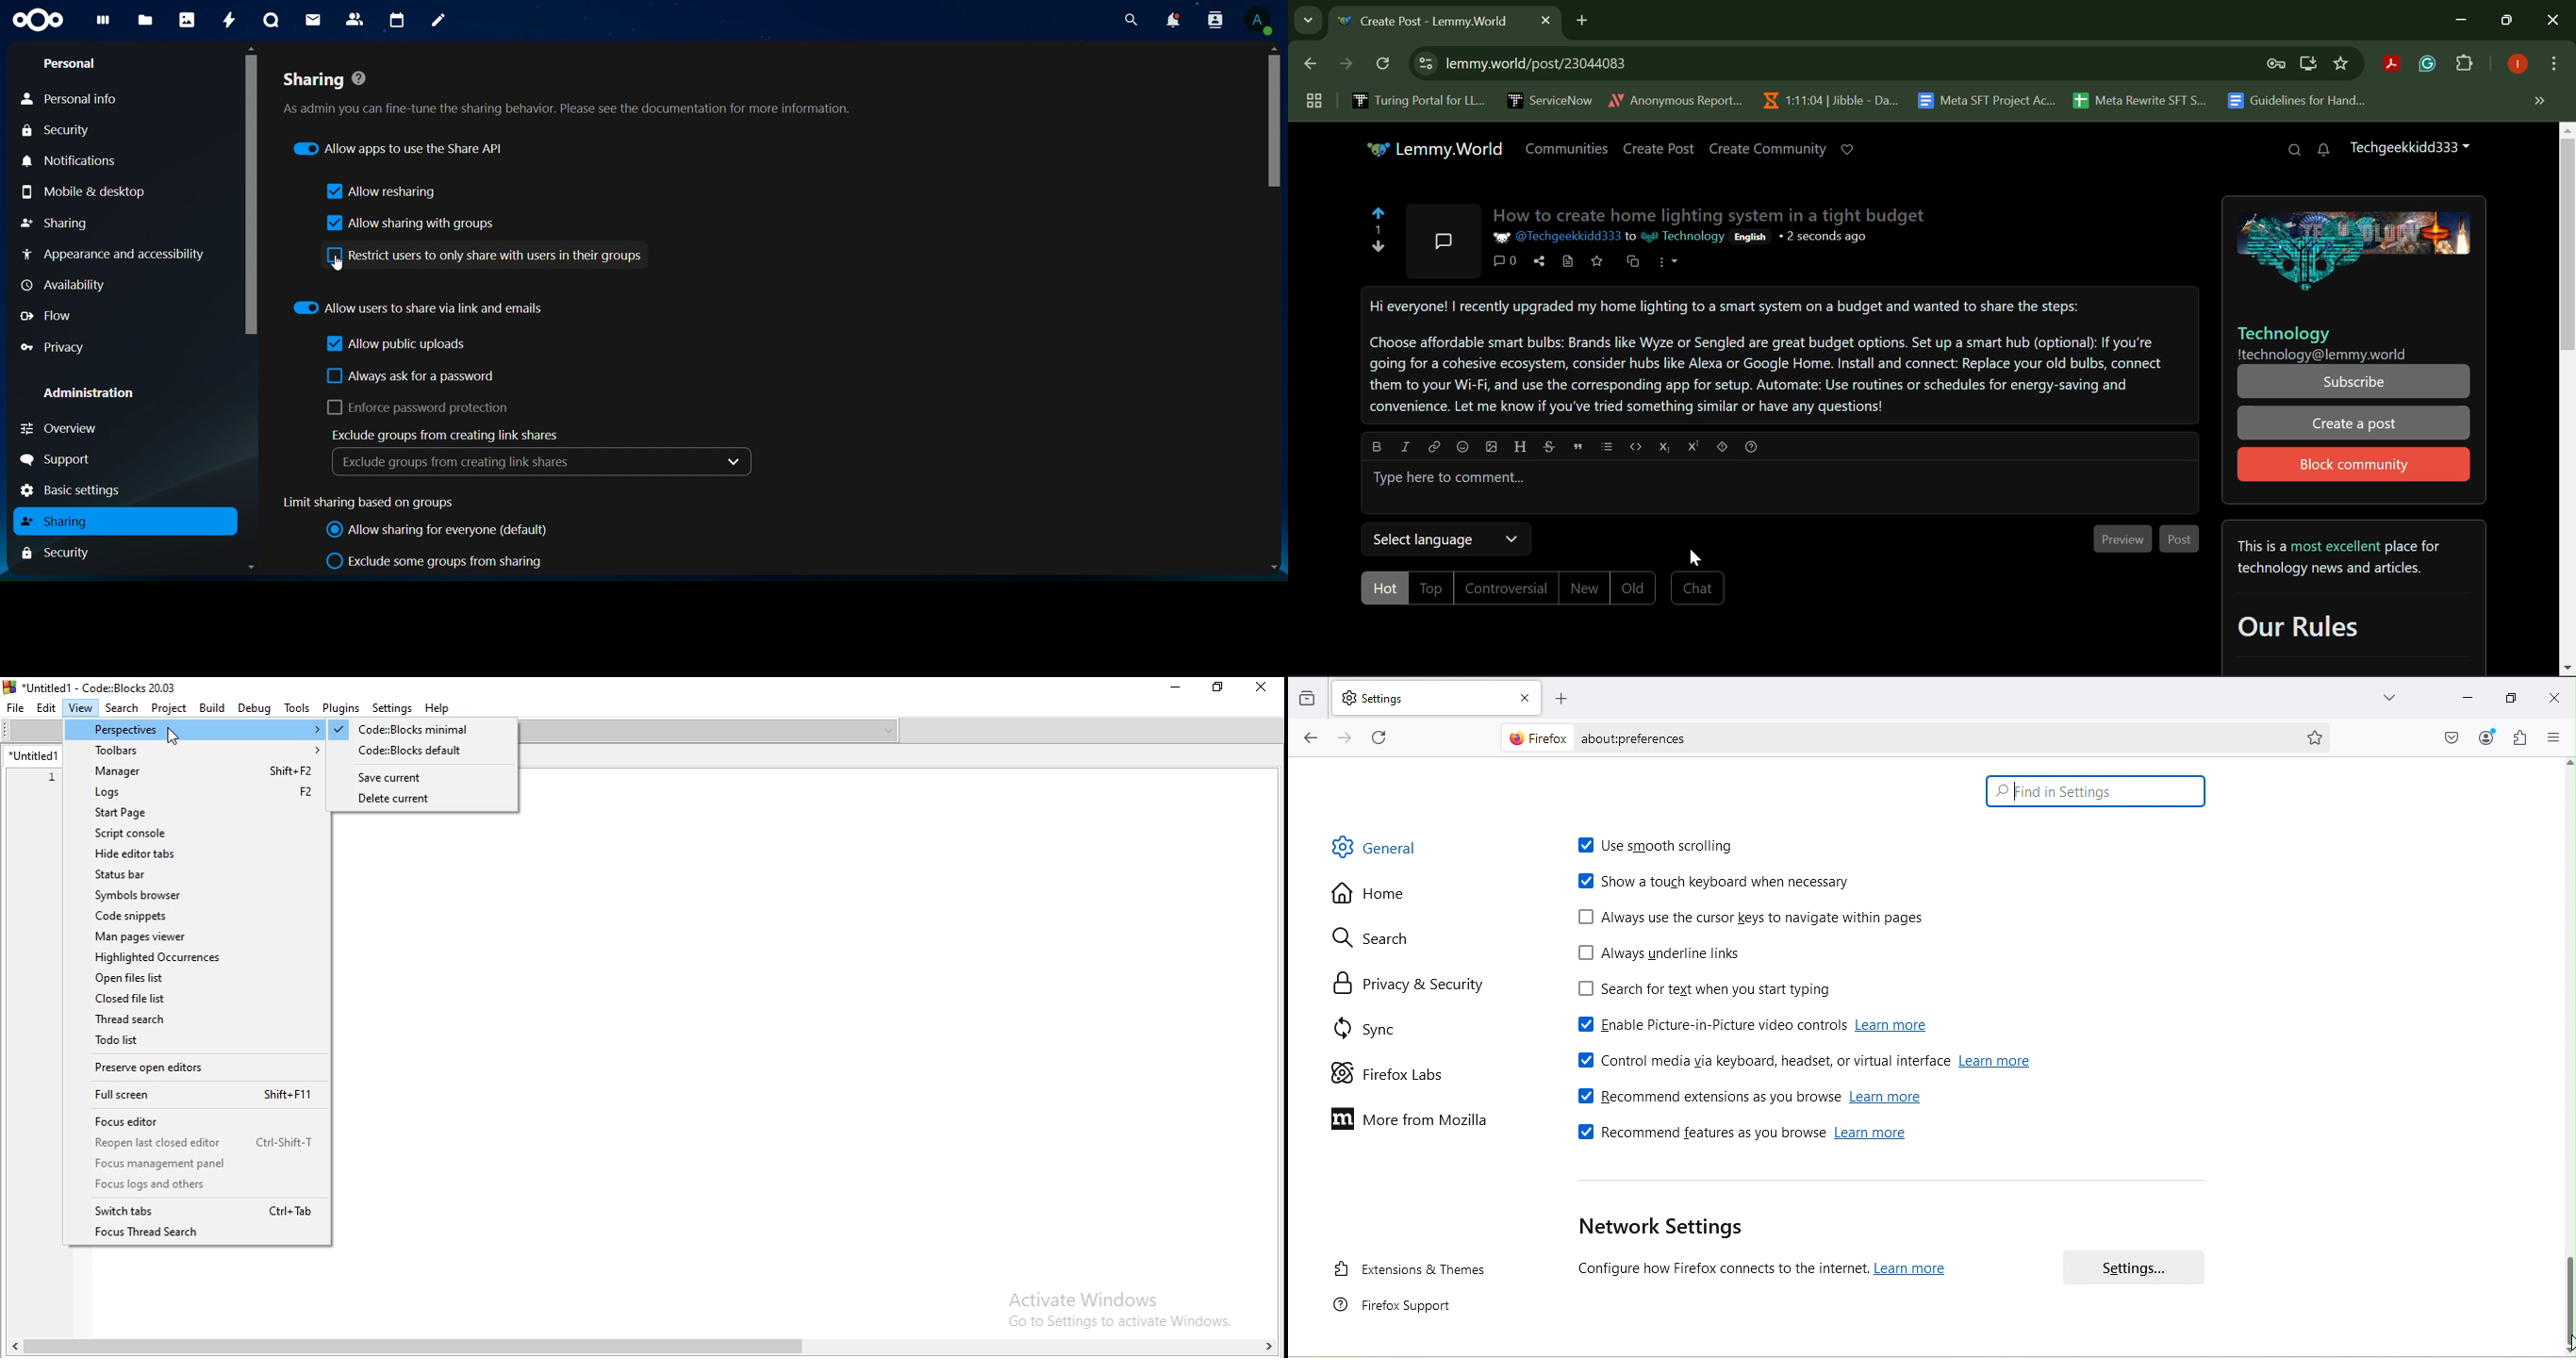  What do you see at coordinates (197, 730) in the screenshot?
I see `Perspectives` at bounding box center [197, 730].